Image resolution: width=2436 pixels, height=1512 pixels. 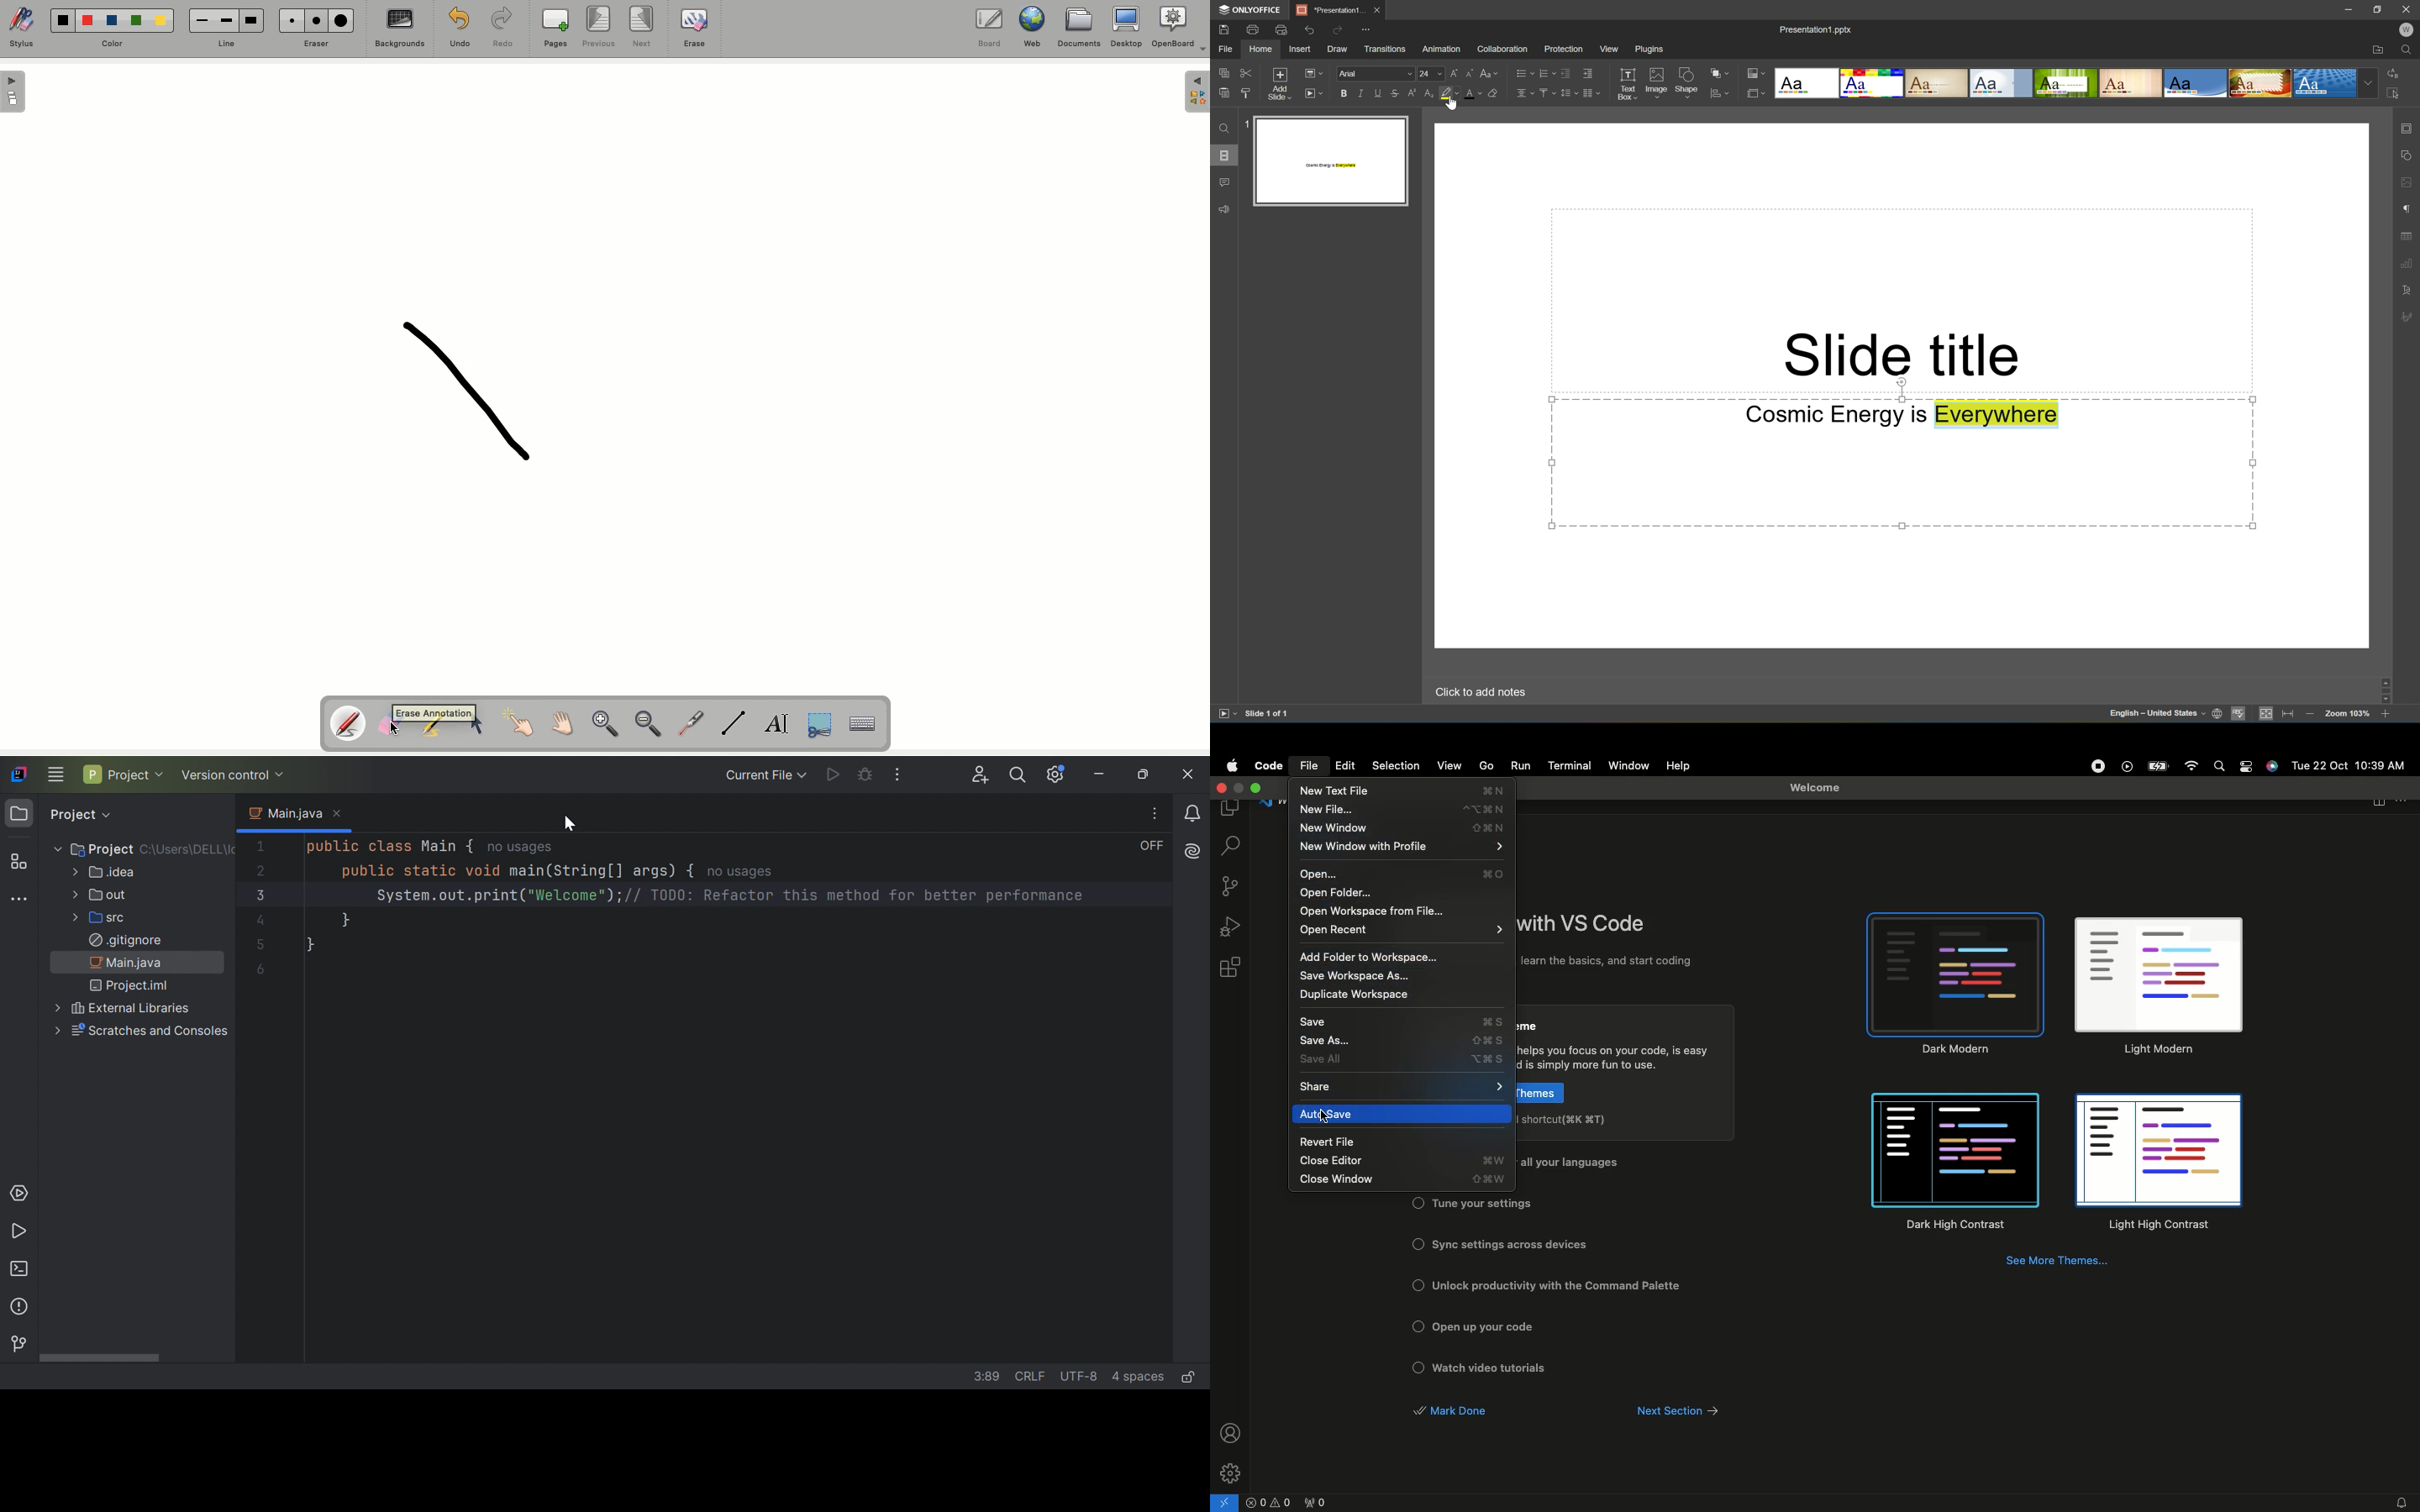 What do you see at coordinates (1590, 73) in the screenshot?
I see `Increase indent` at bounding box center [1590, 73].